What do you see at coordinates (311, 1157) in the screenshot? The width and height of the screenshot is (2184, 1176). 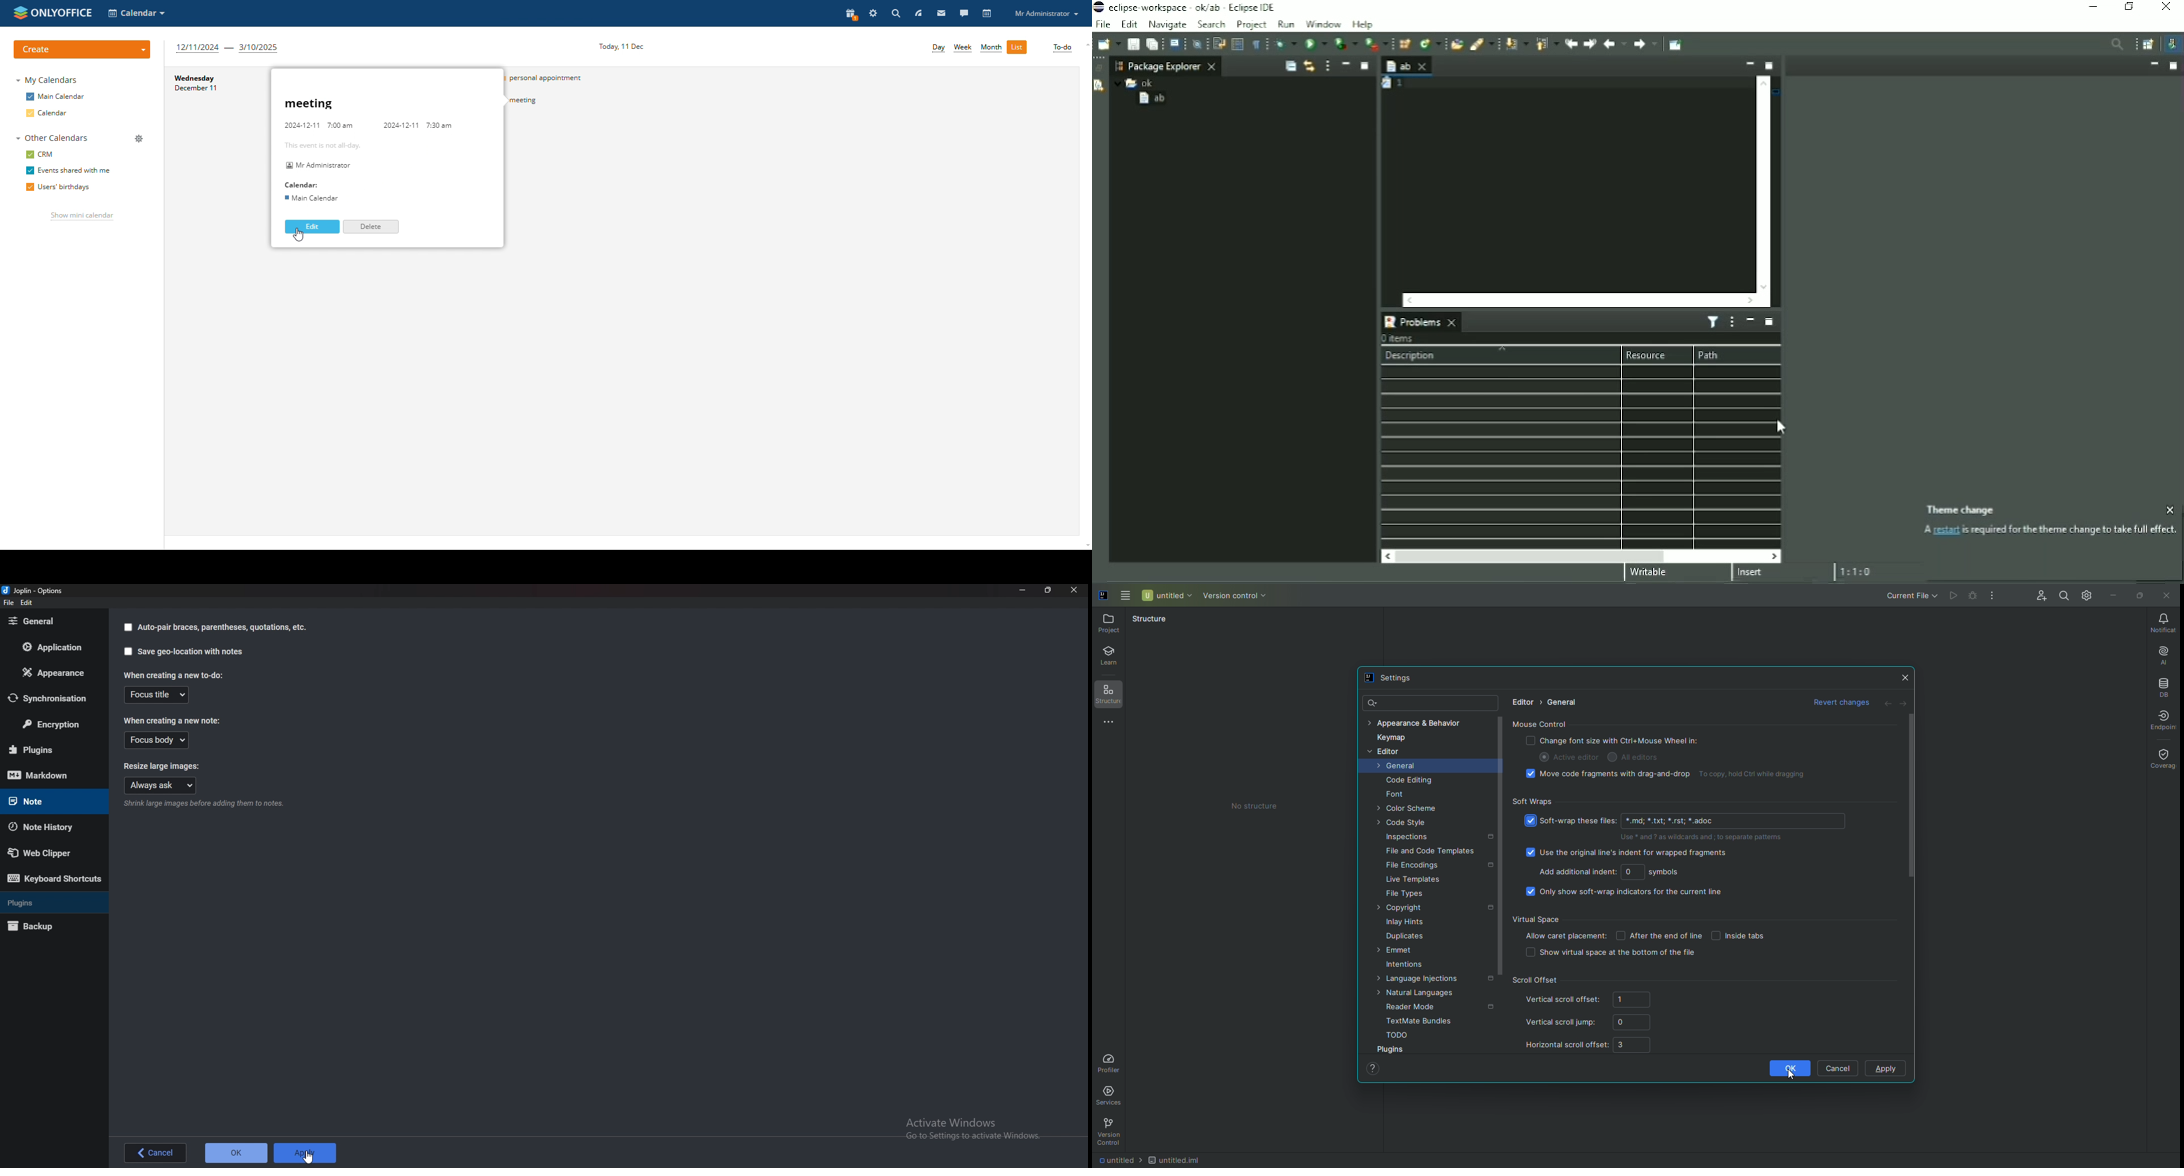 I see `Cursor` at bounding box center [311, 1157].